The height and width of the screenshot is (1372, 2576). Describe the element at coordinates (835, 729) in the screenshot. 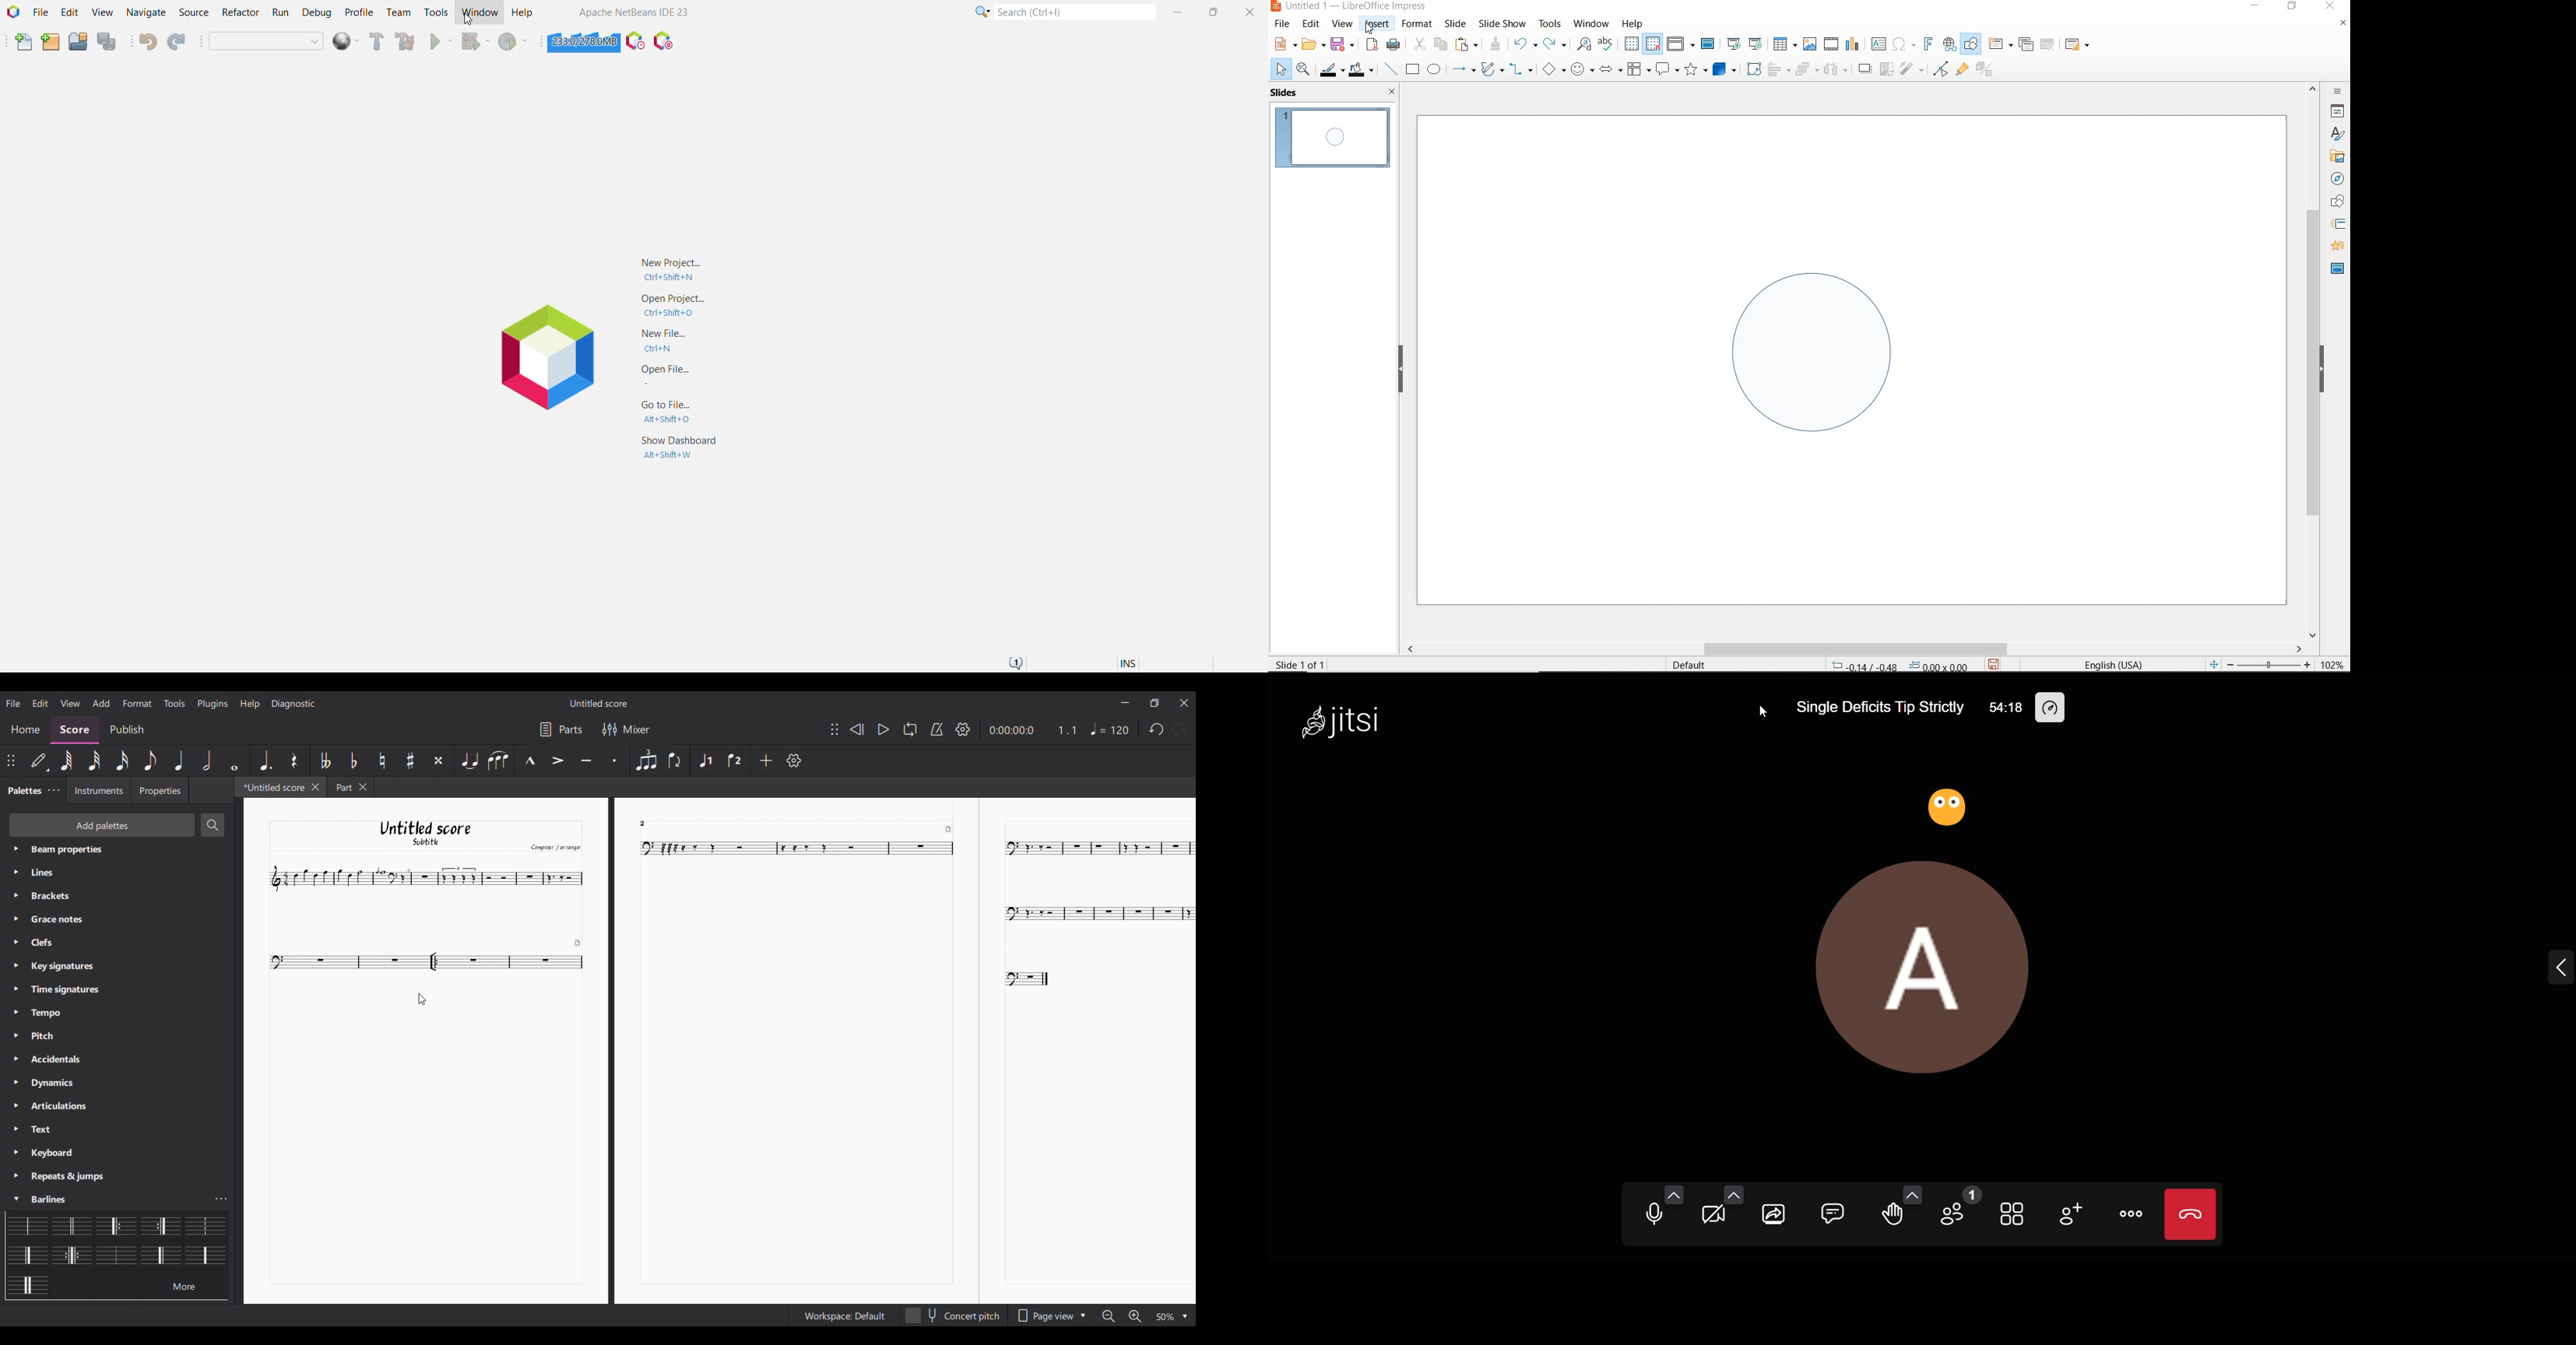

I see `Change position` at that location.